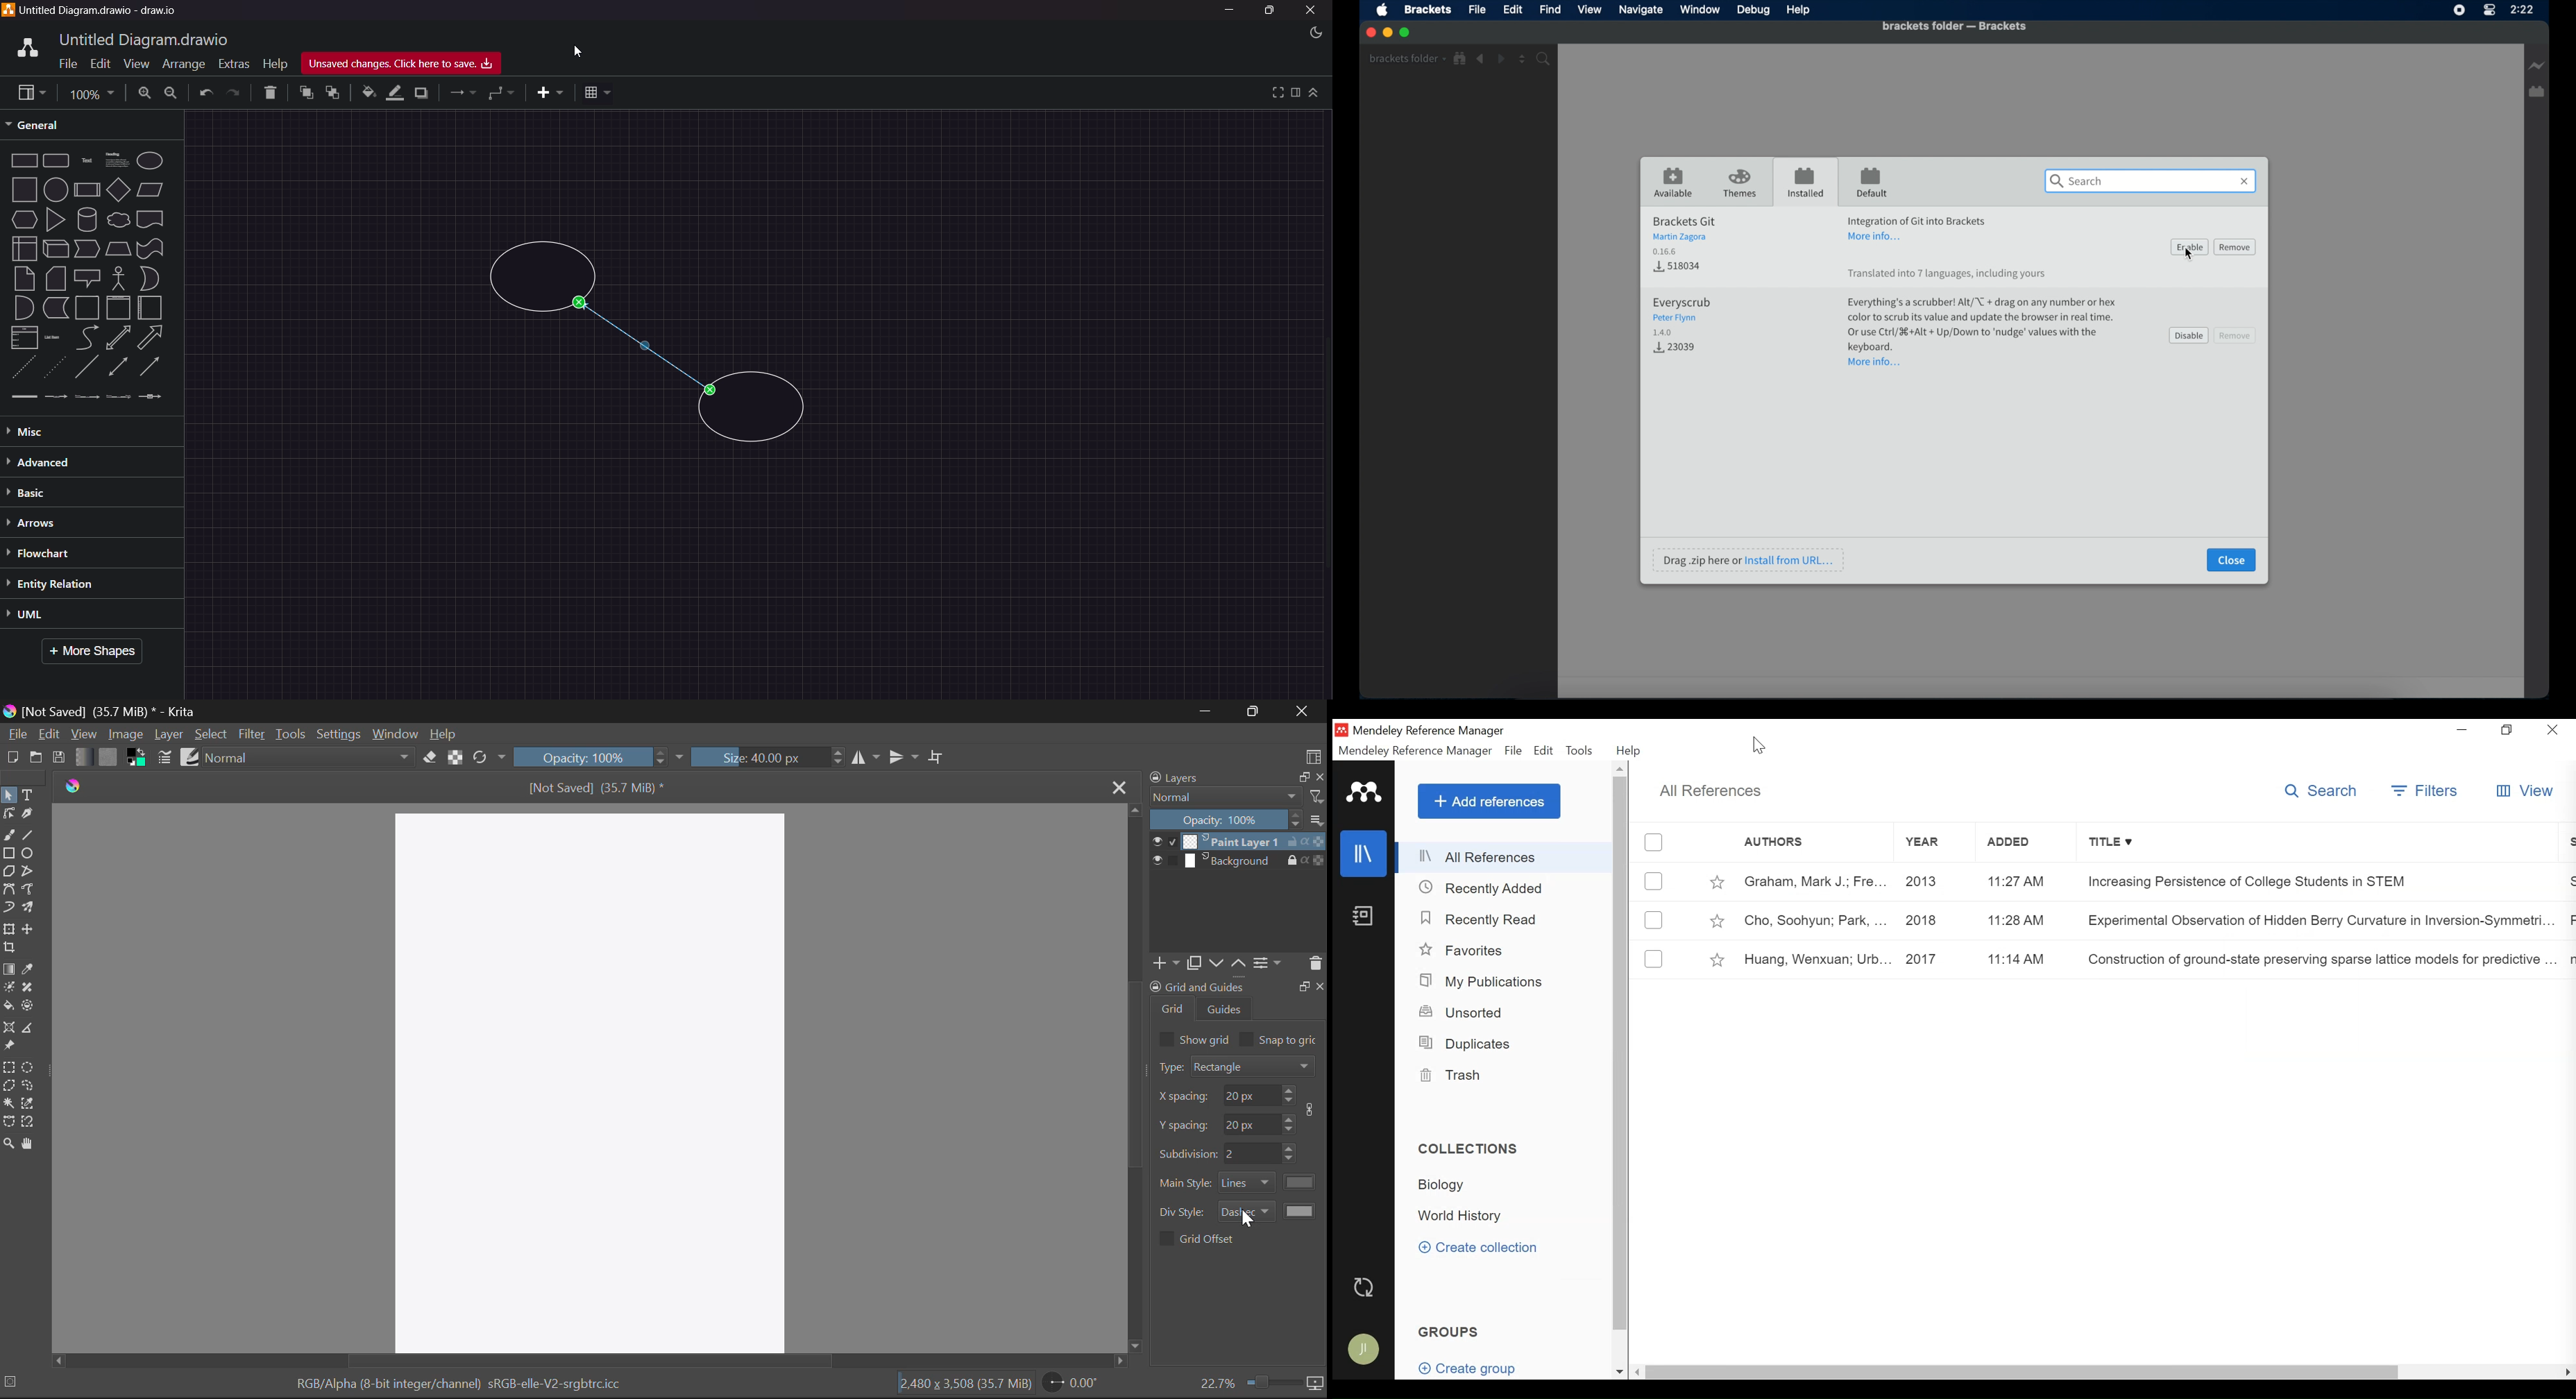  I want to click on Scroll down, so click(1618, 1372).